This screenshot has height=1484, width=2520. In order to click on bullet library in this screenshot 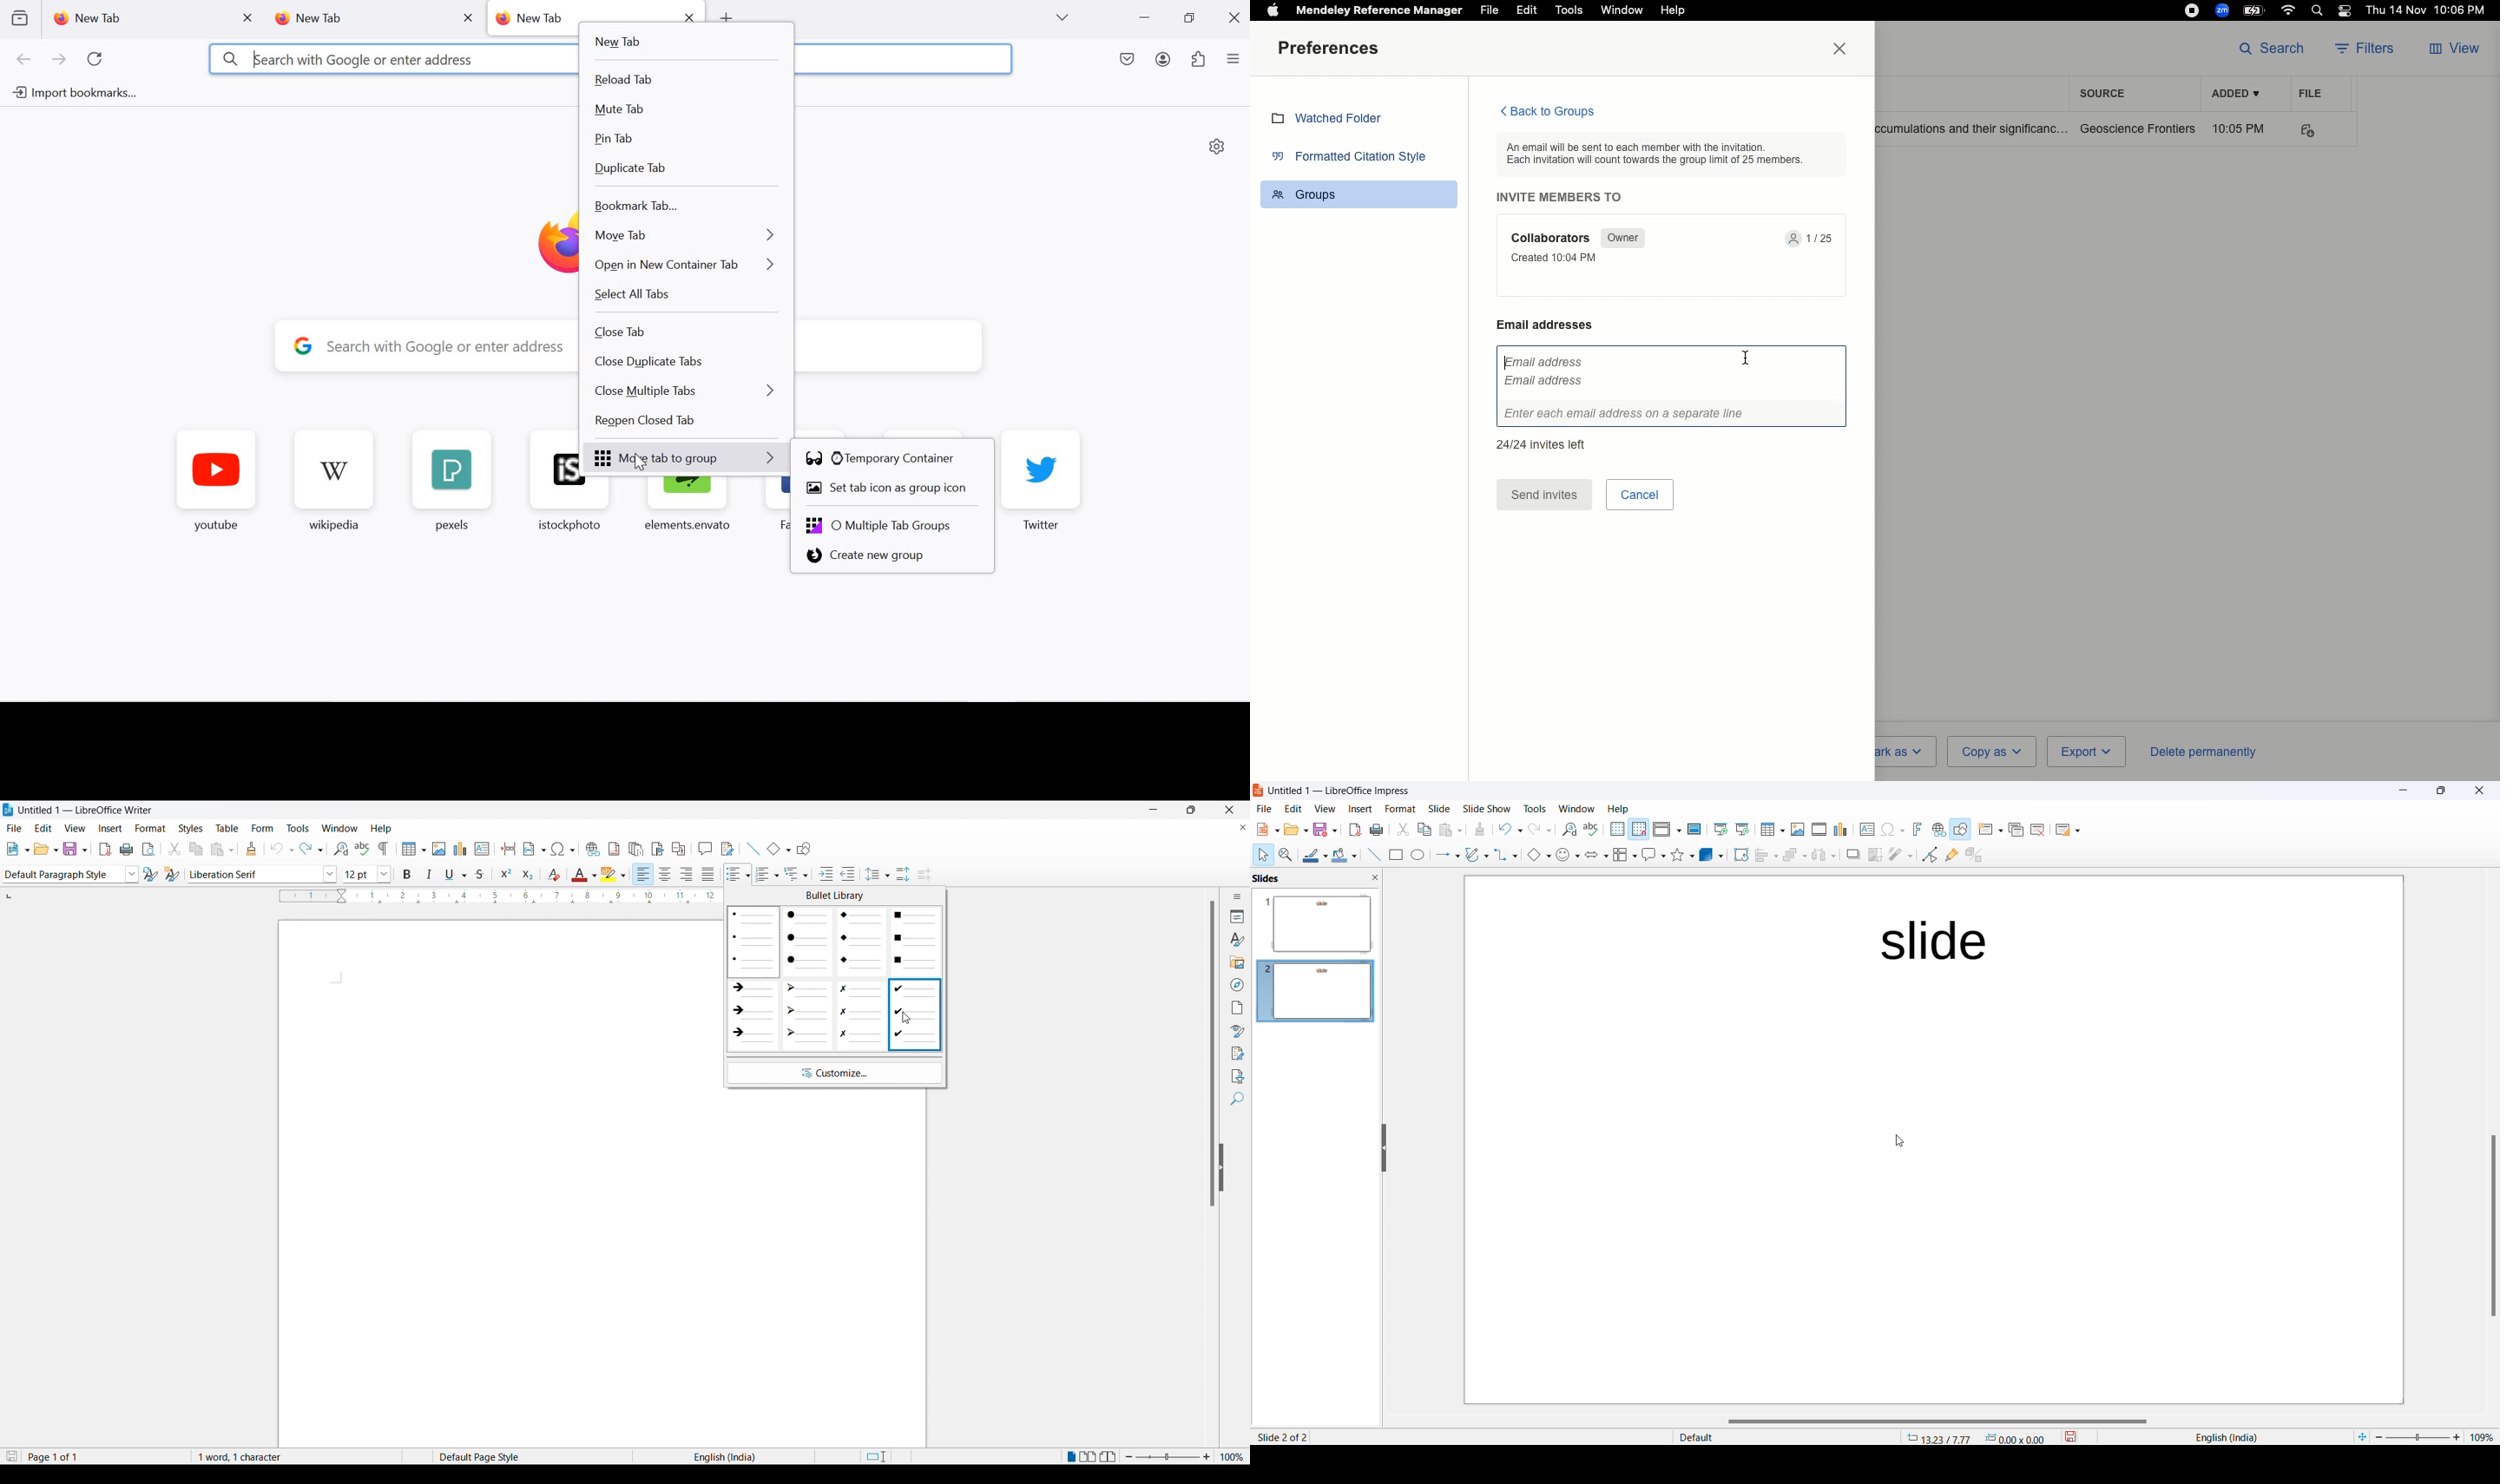, I will do `click(832, 896)`.